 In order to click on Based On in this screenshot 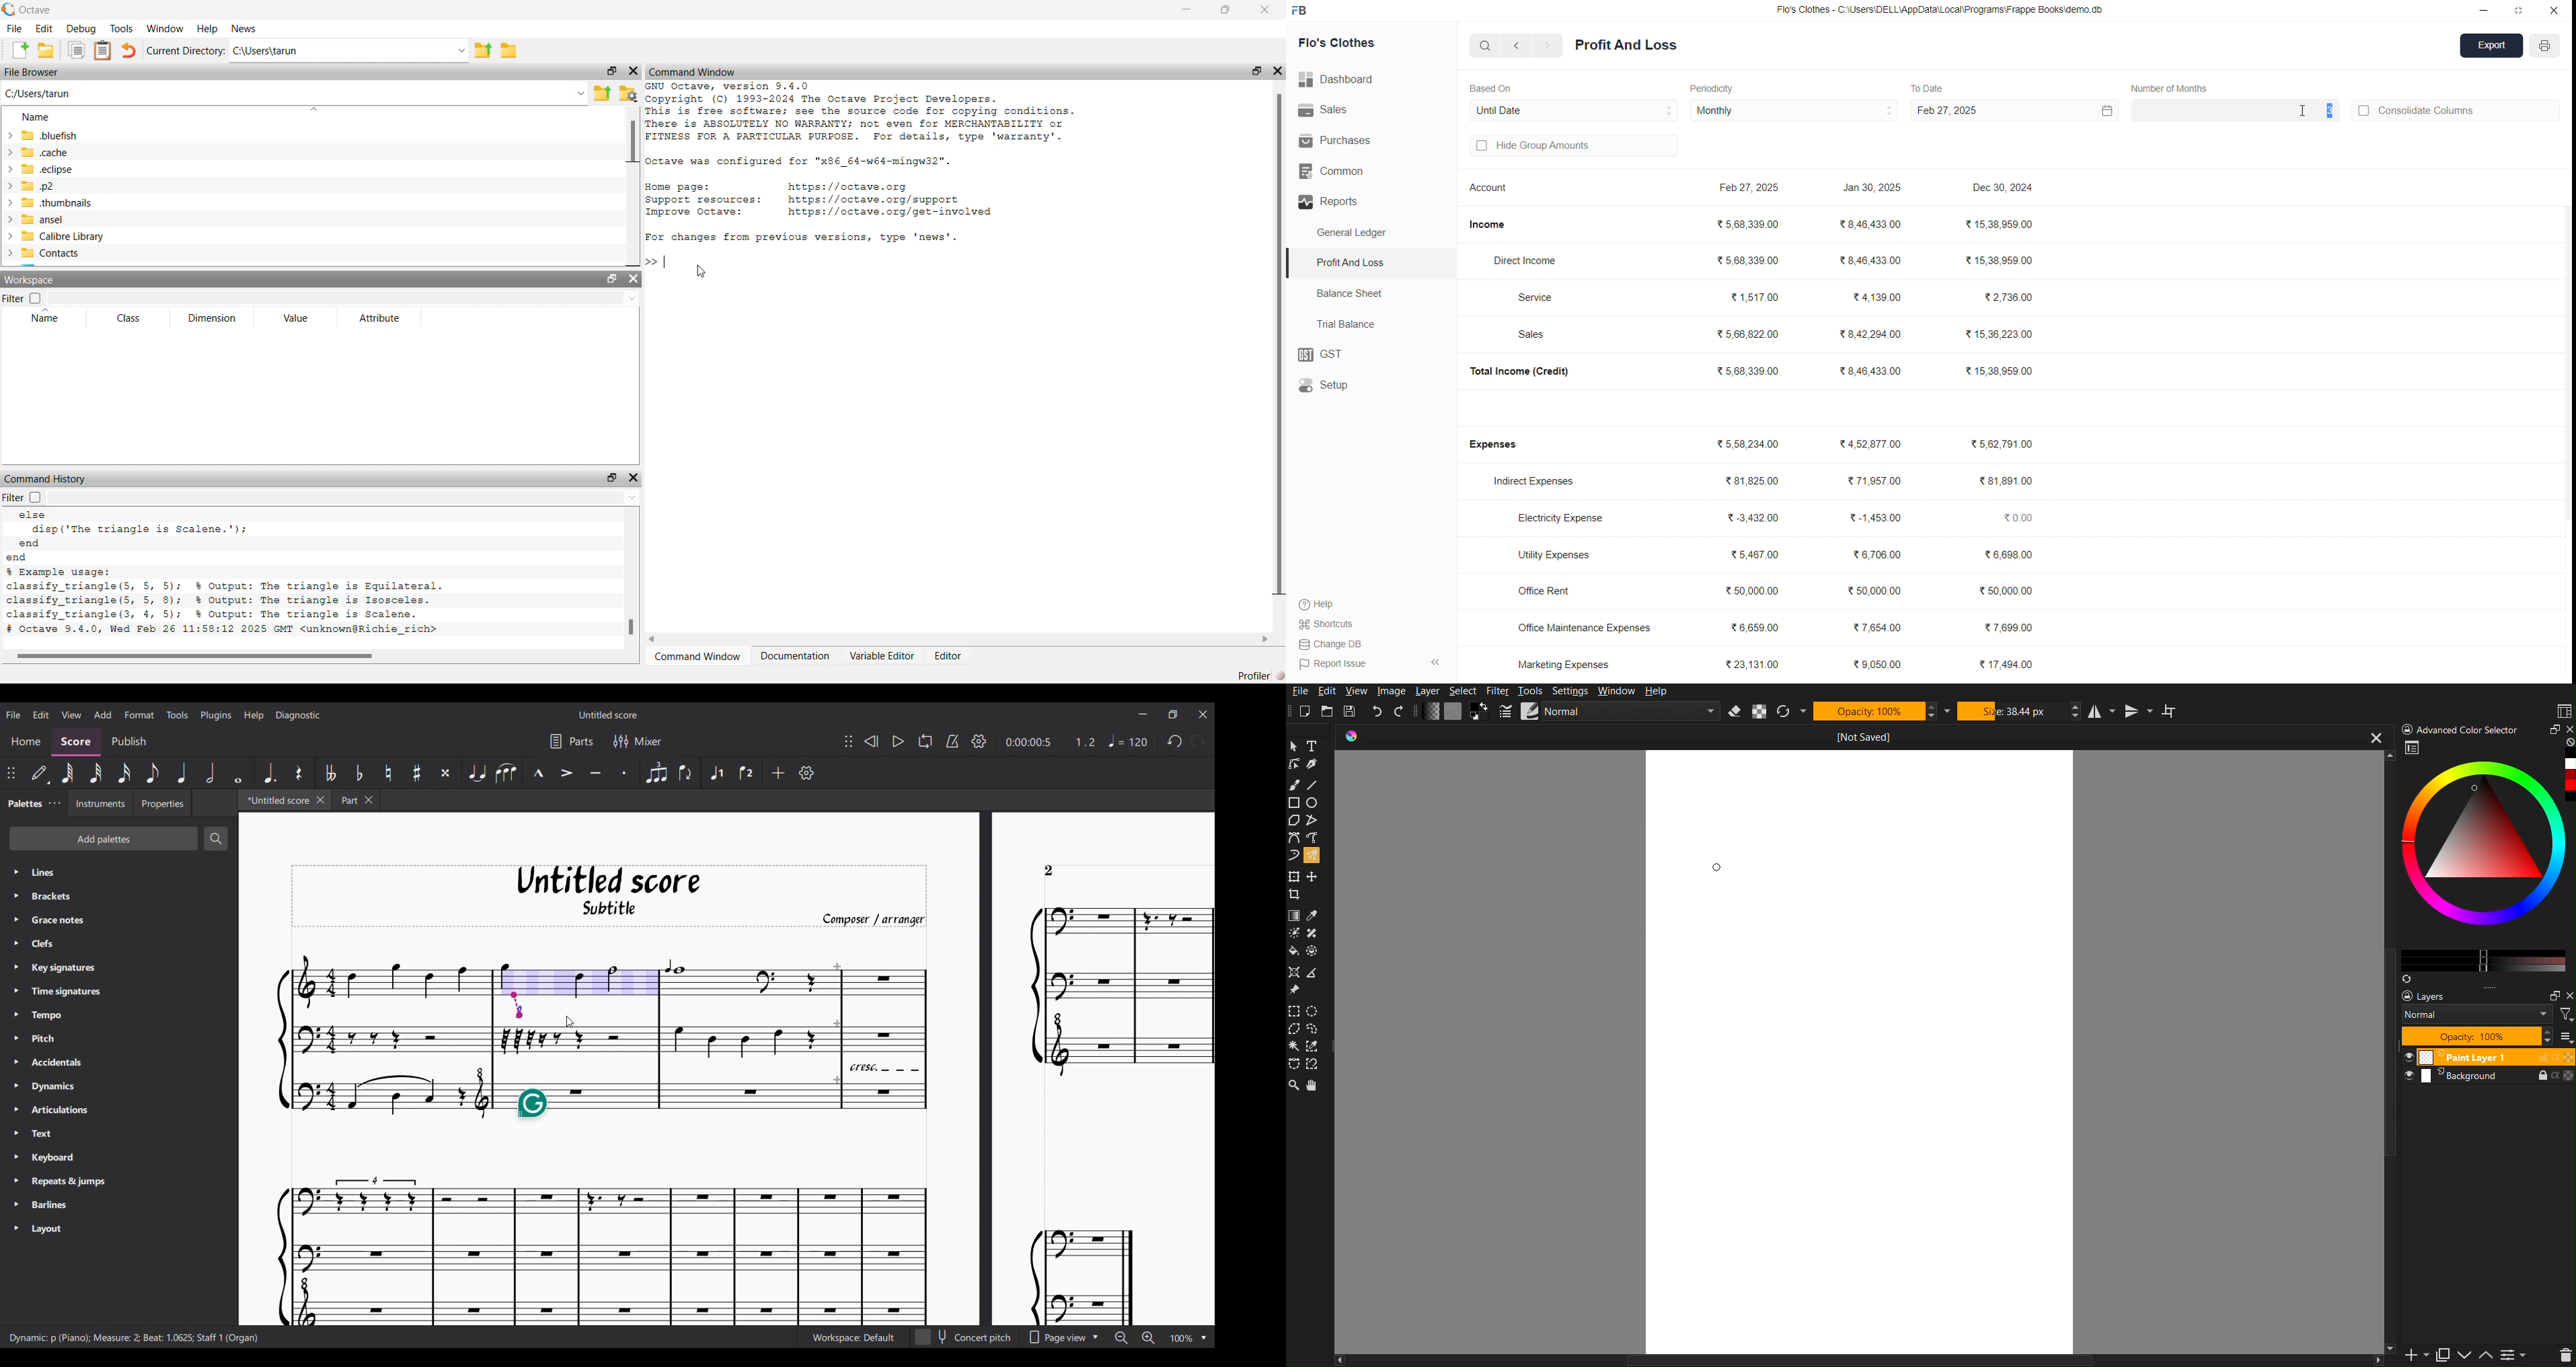, I will do `click(1494, 87)`.